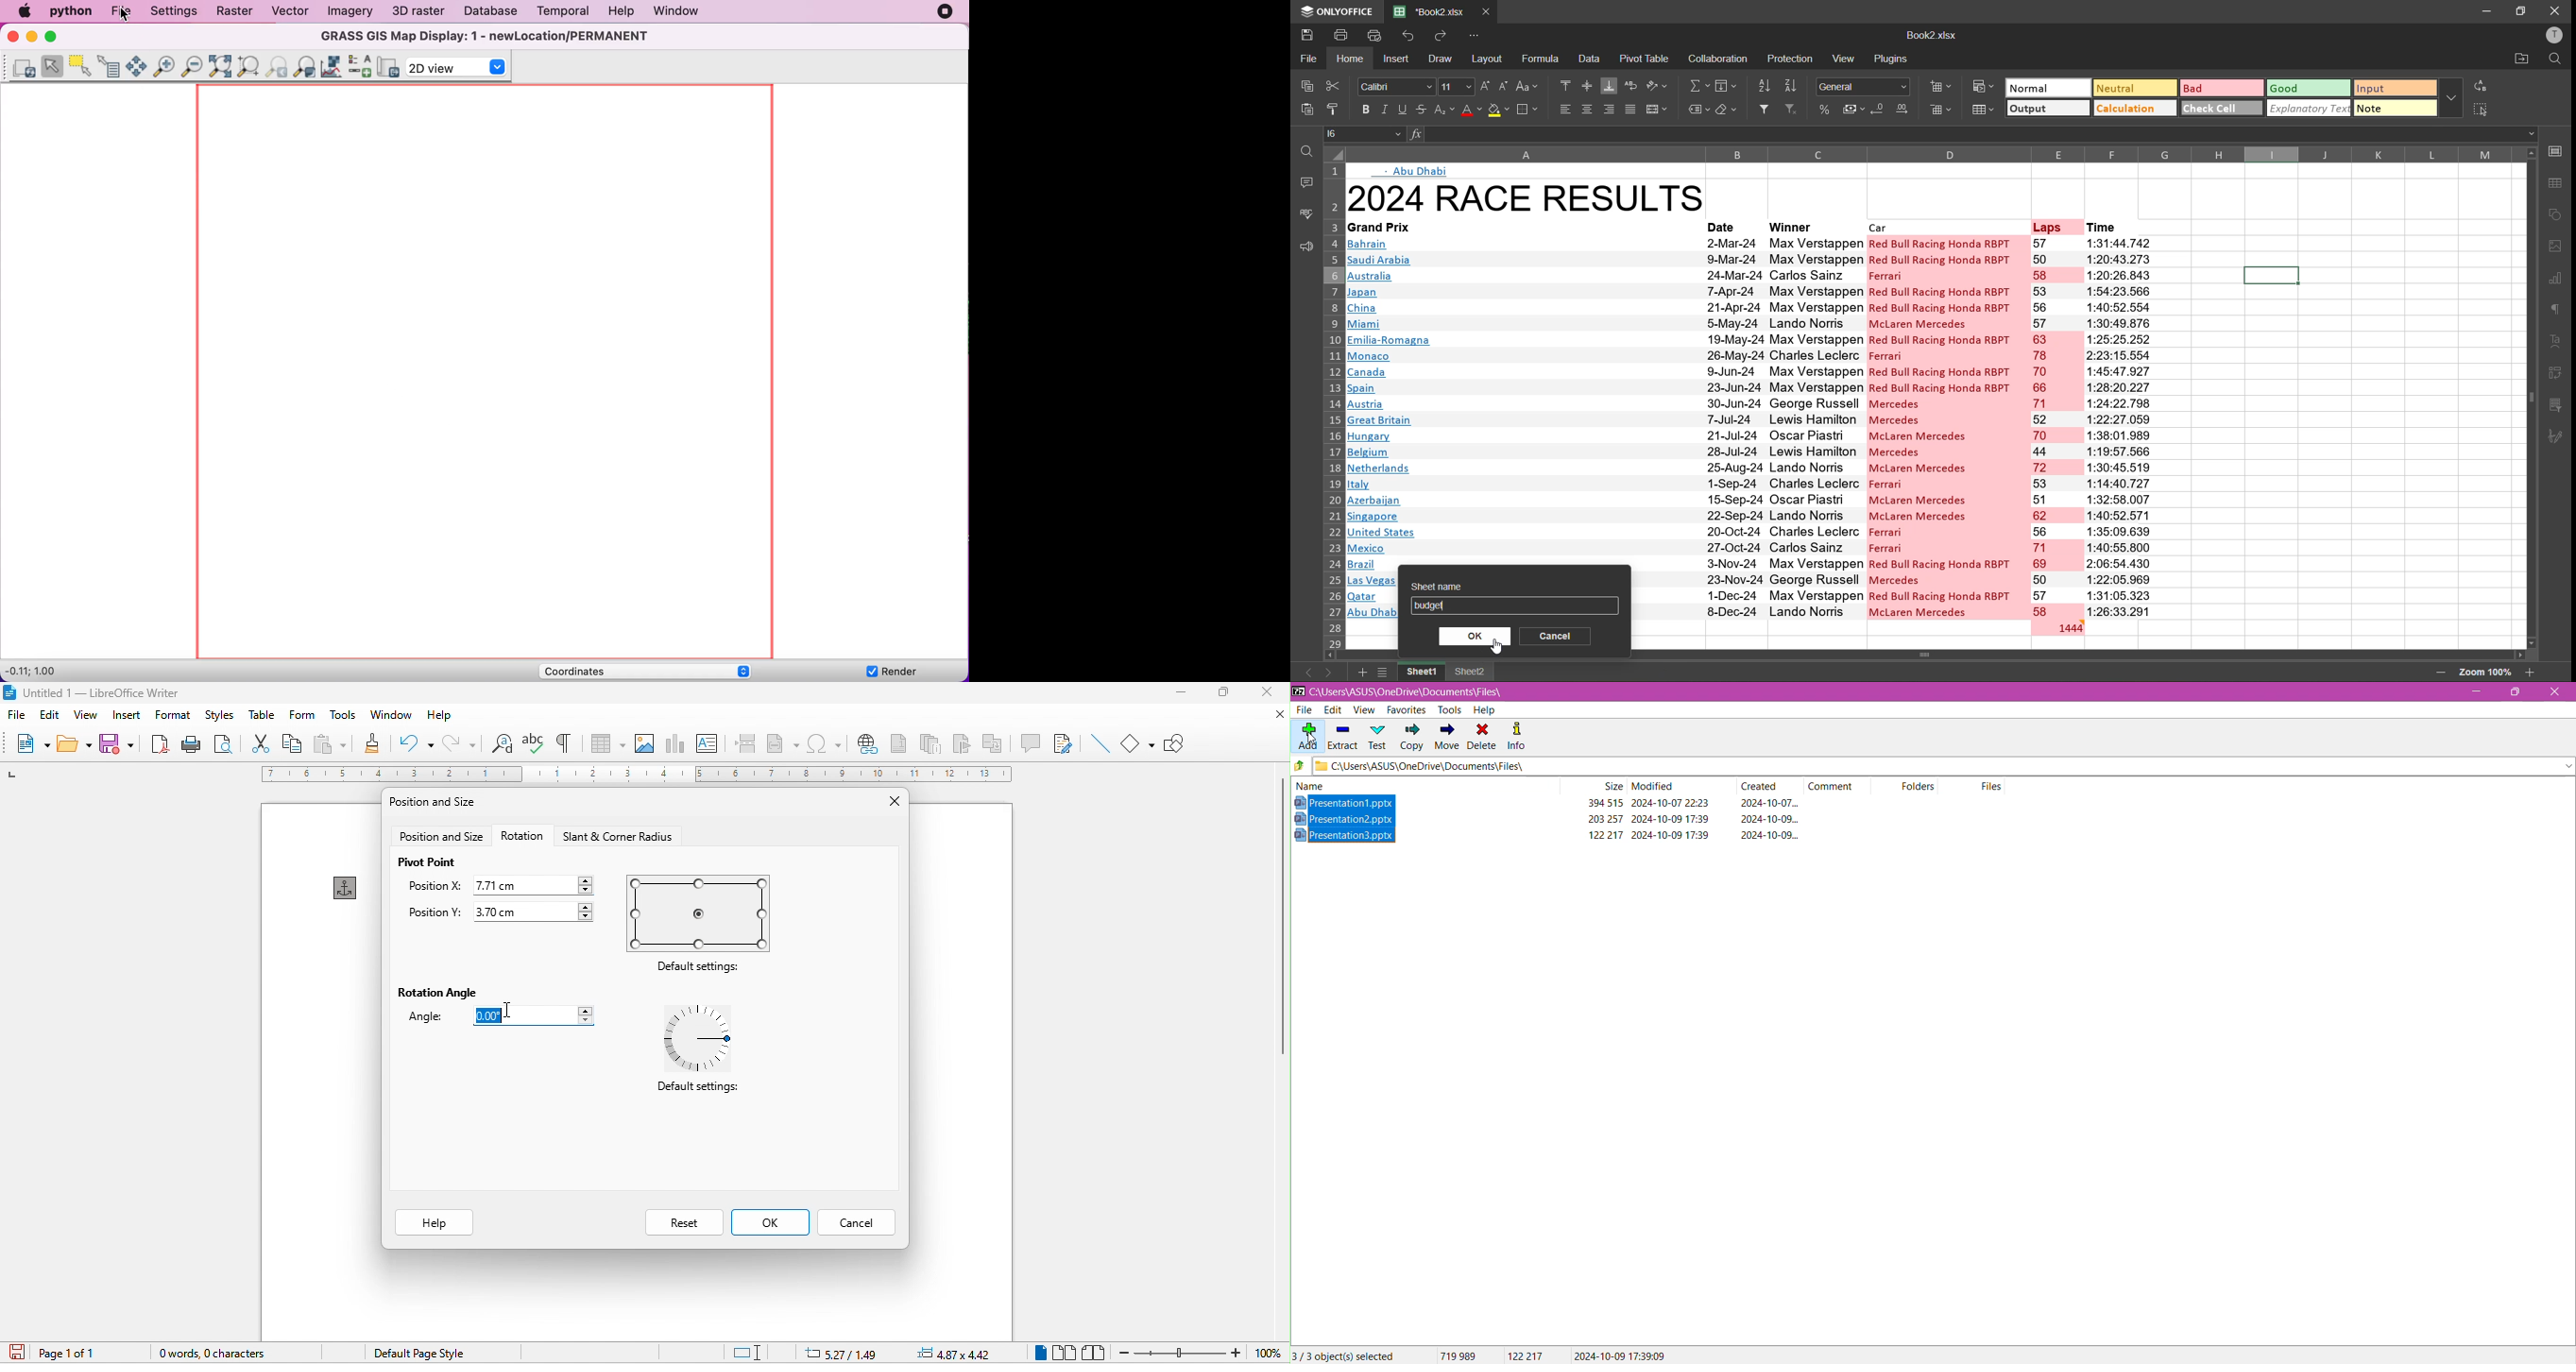  What do you see at coordinates (998, 742) in the screenshot?
I see `cross reference` at bounding box center [998, 742].